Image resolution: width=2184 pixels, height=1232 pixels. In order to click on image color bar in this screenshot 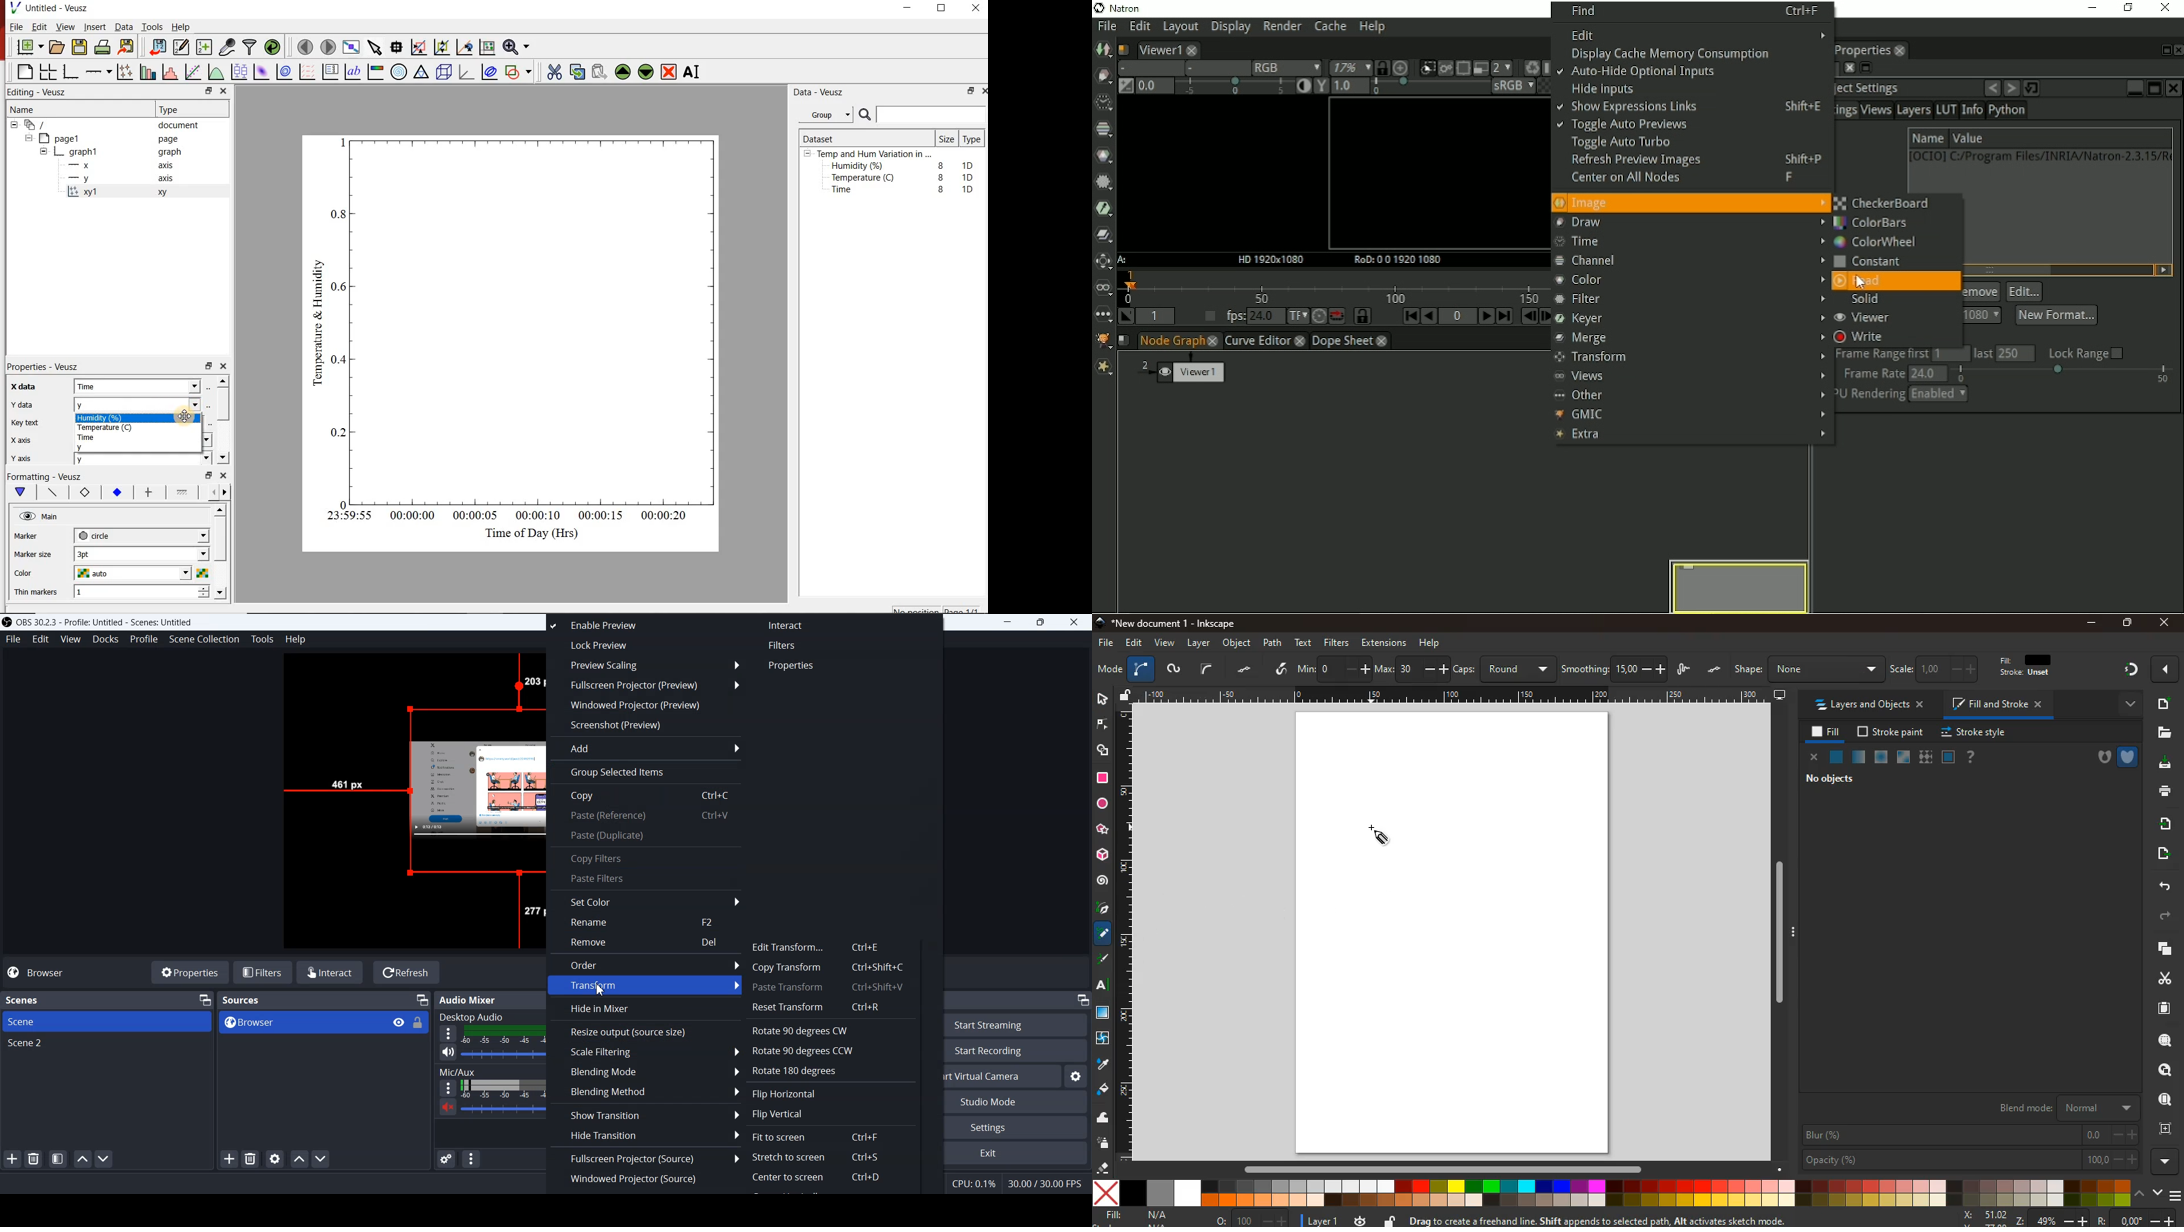, I will do `click(378, 72)`.